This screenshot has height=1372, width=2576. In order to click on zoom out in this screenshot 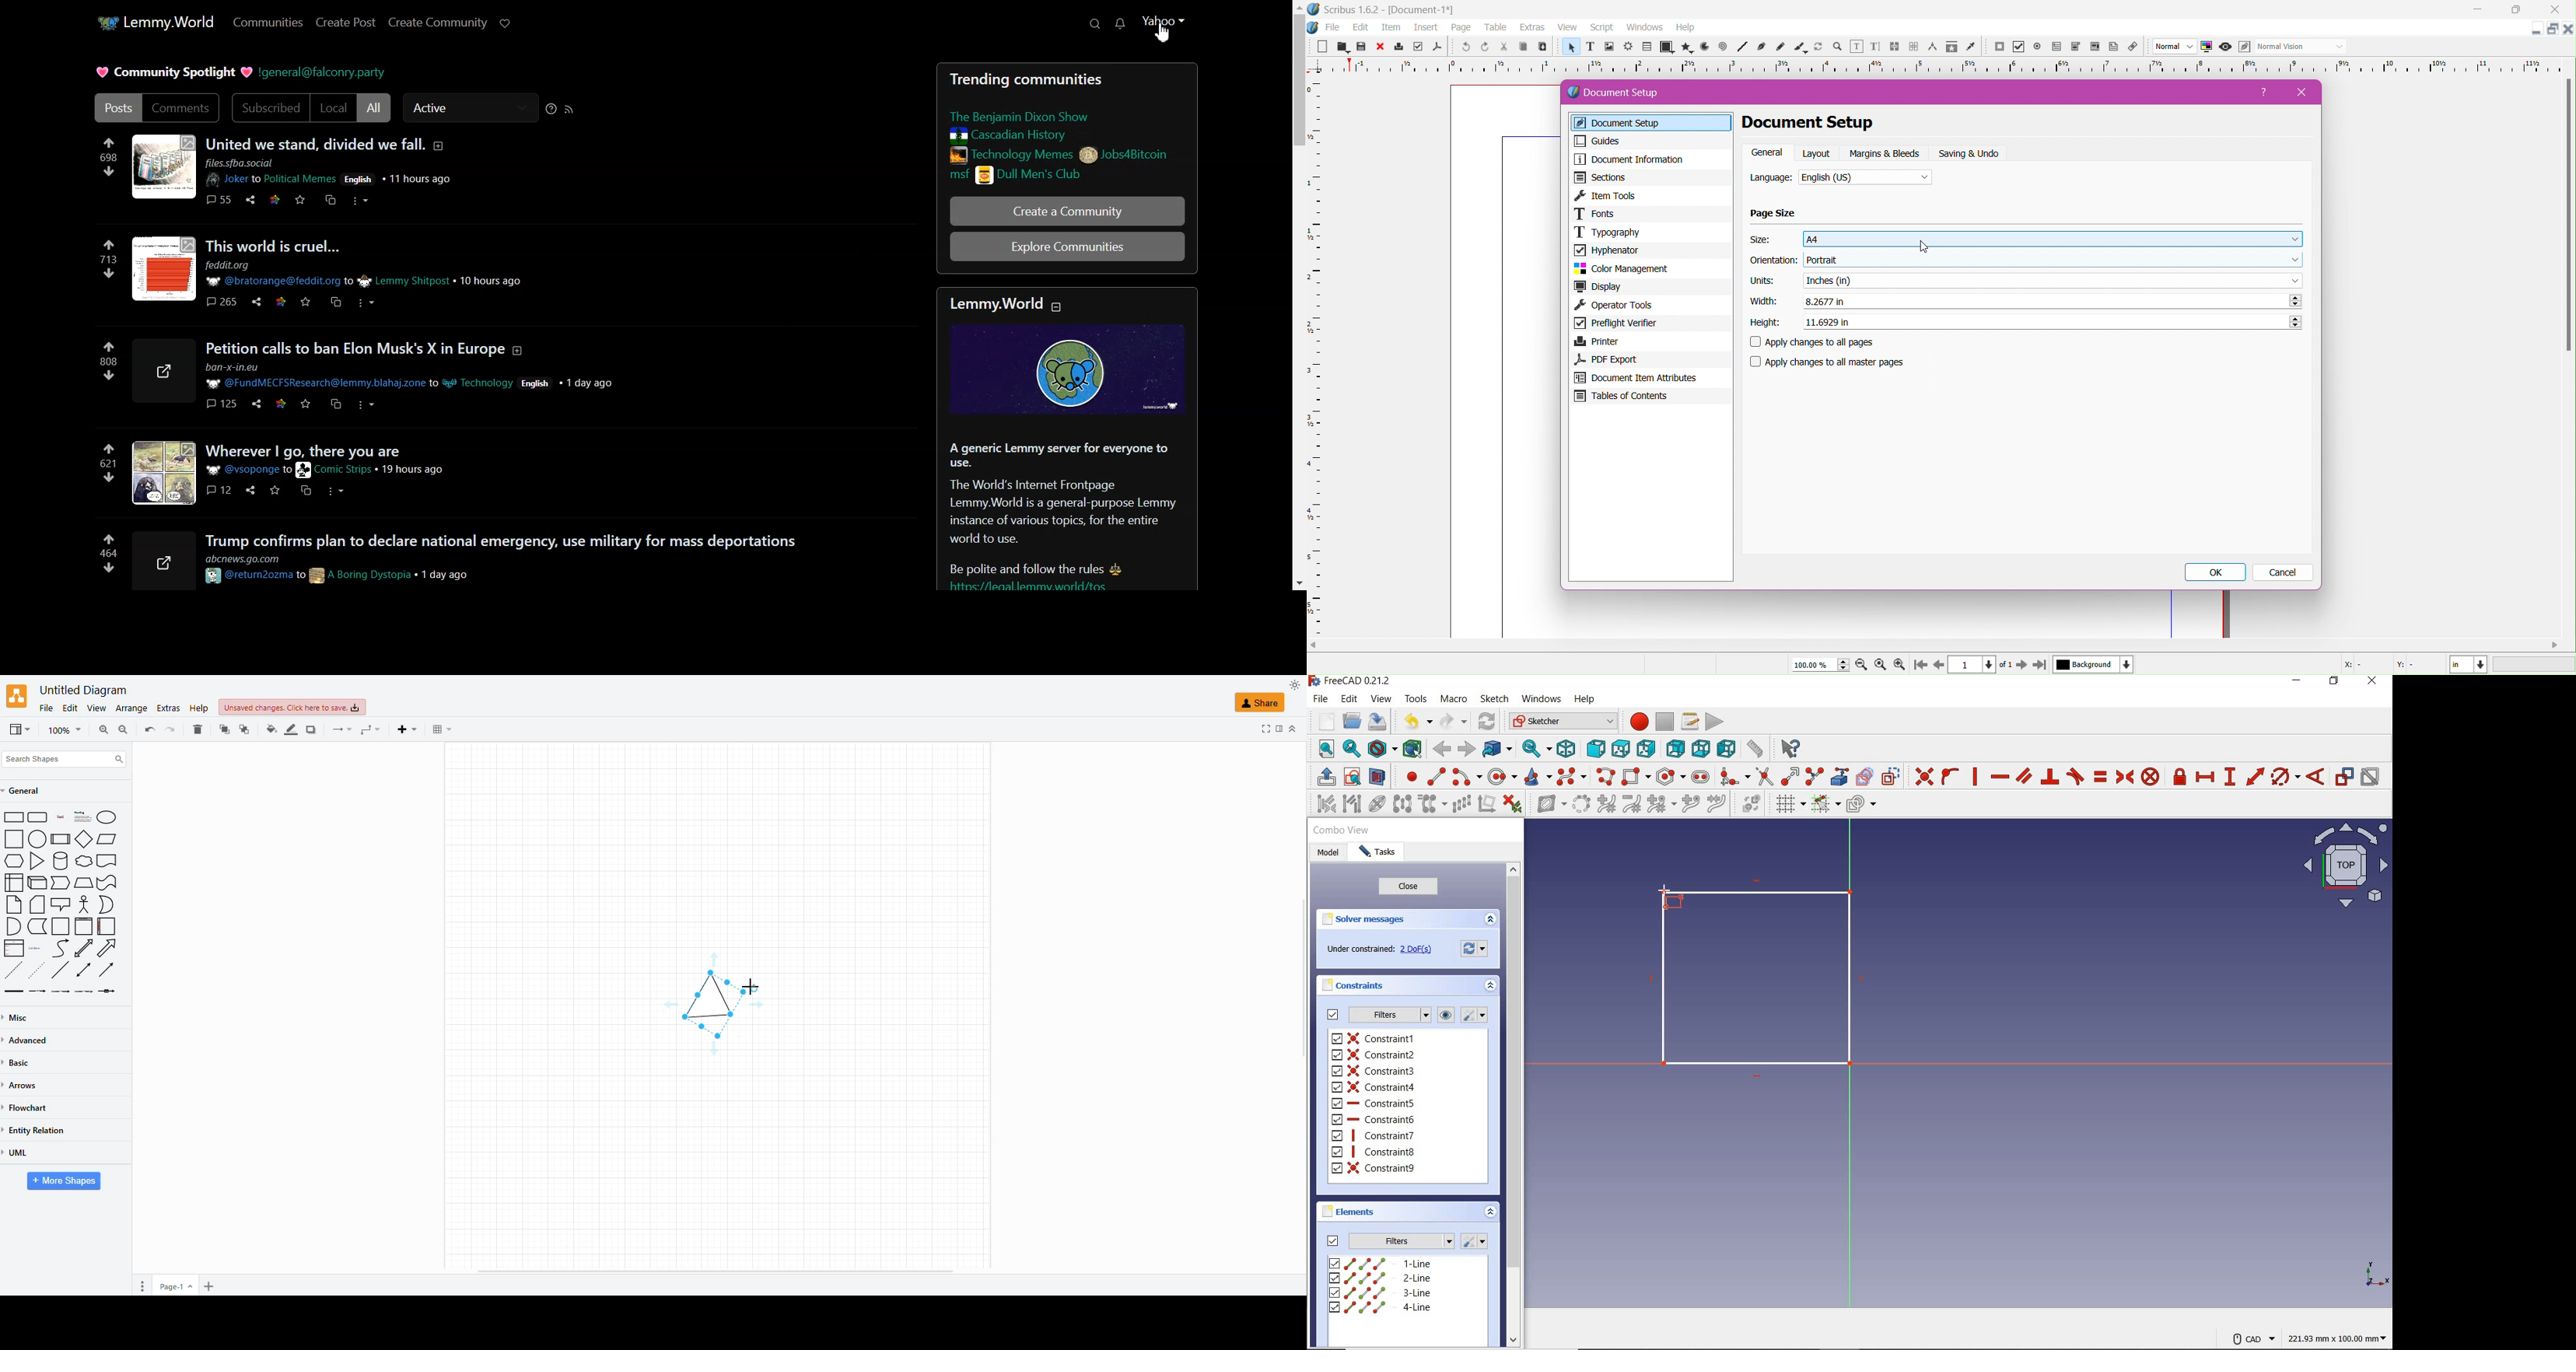, I will do `click(1863, 666)`.